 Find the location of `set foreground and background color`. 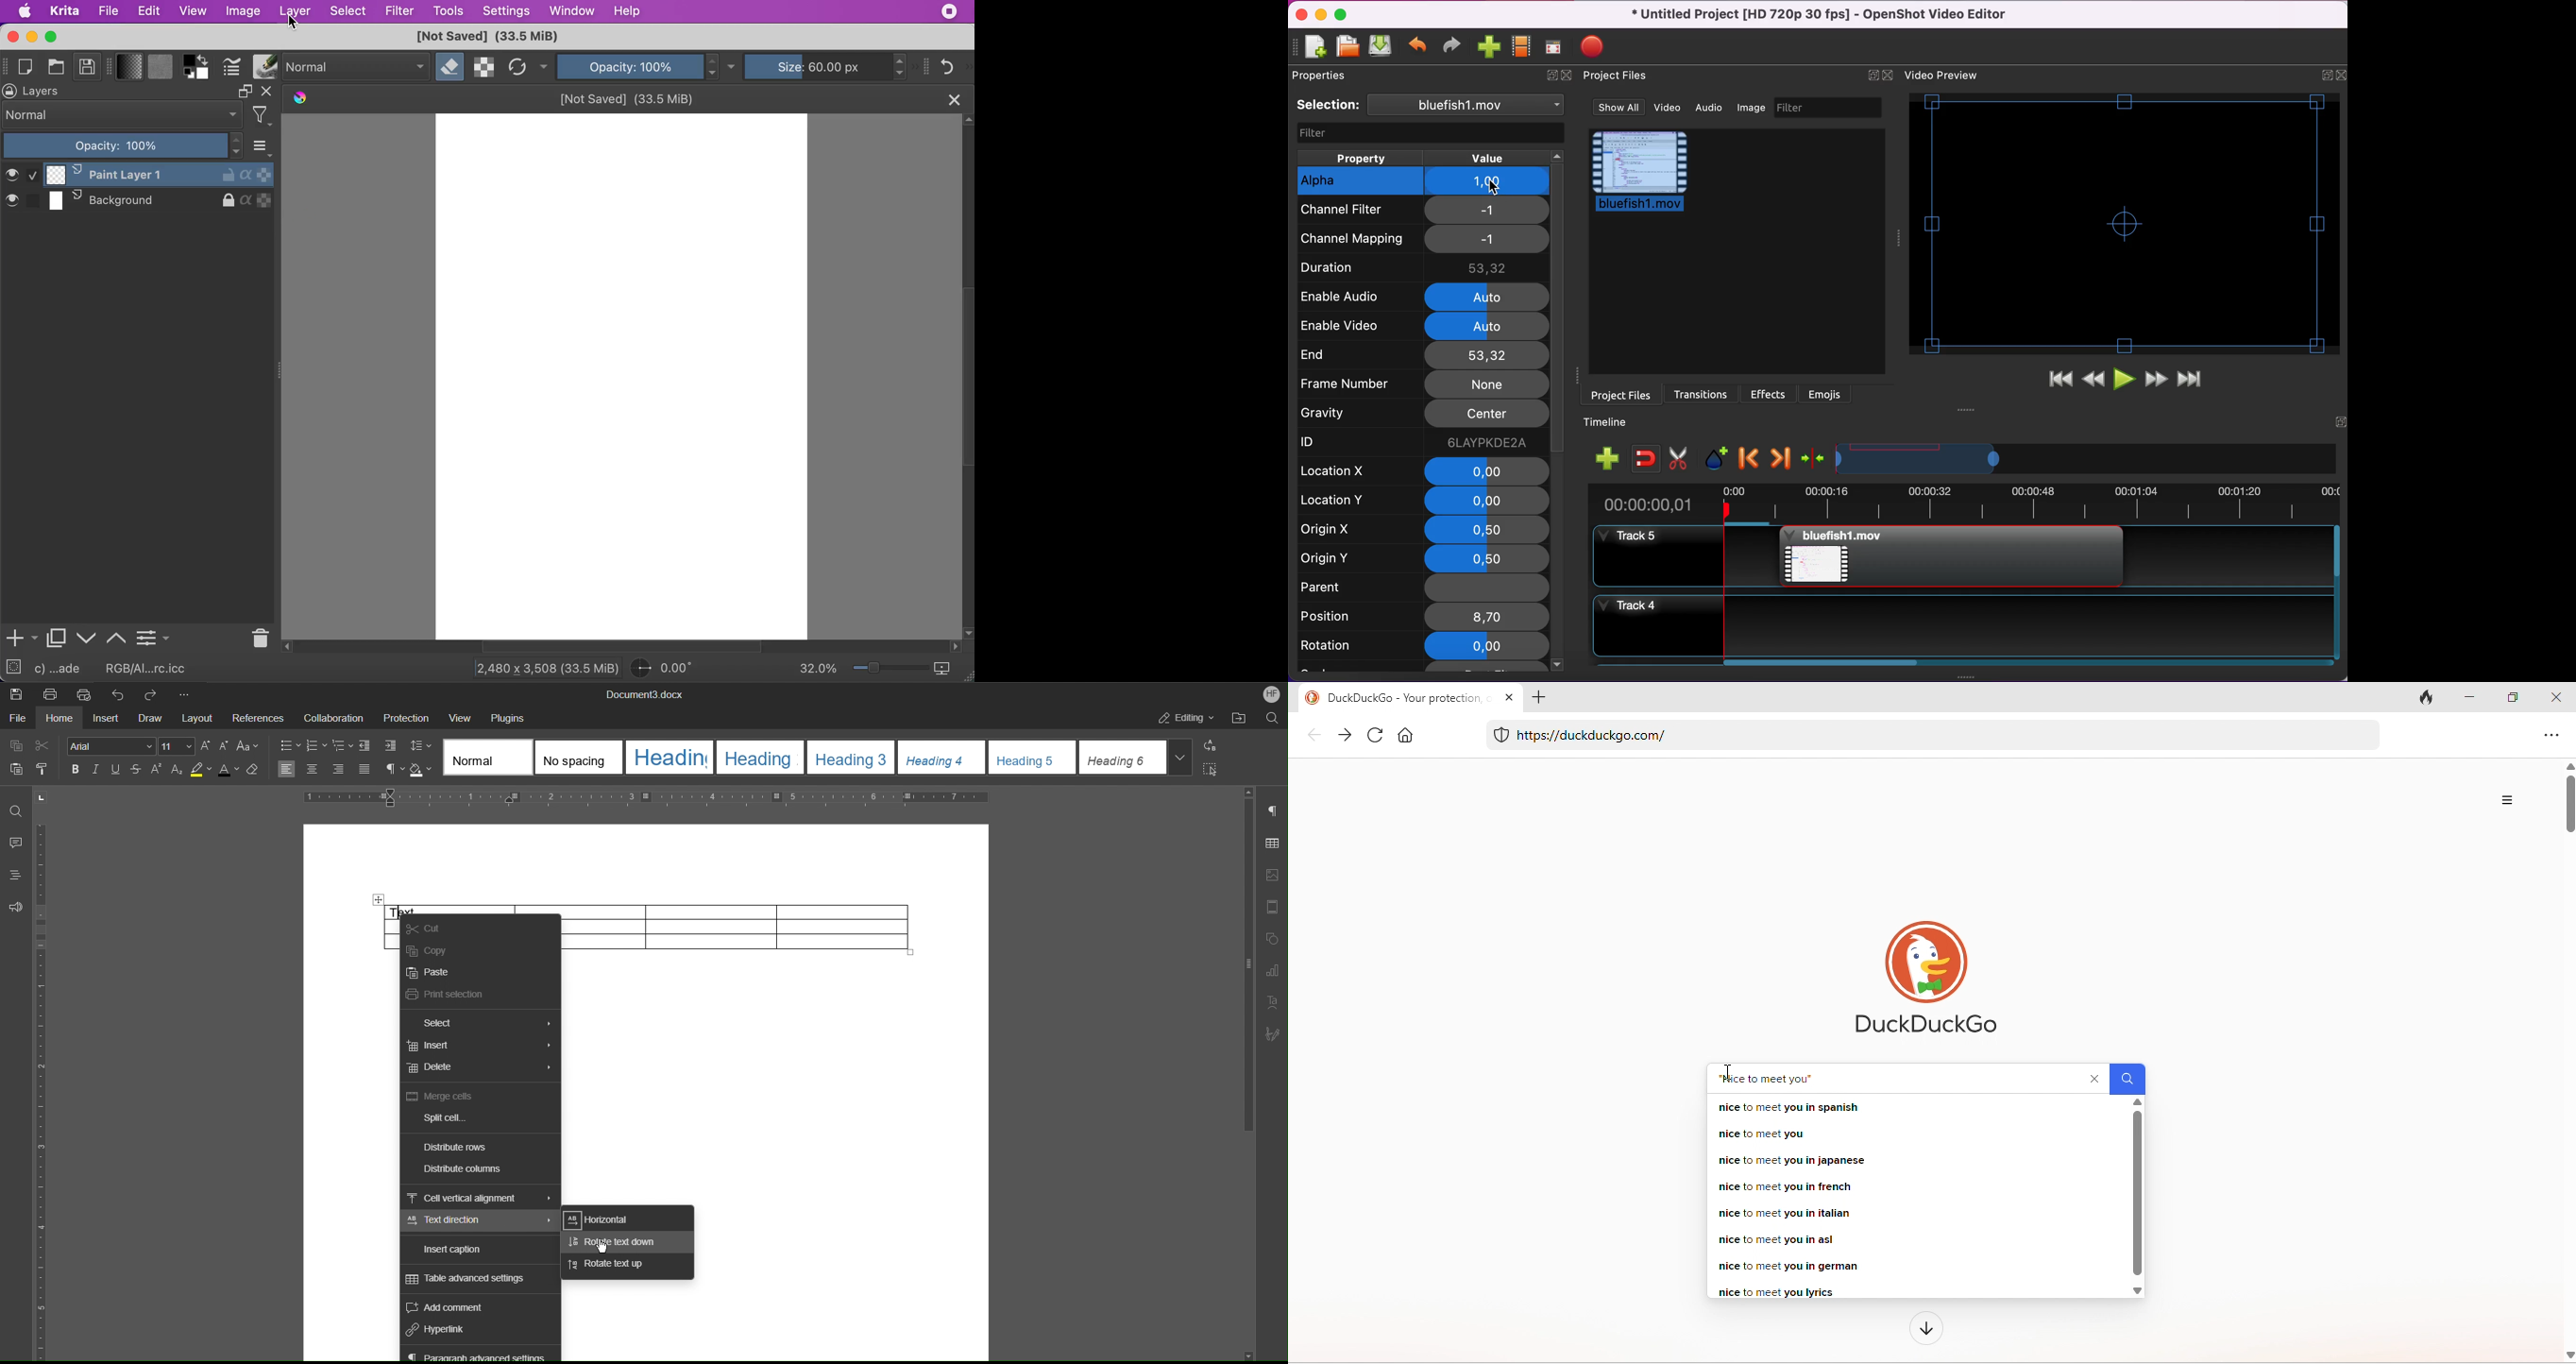

set foreground and background color is located at coordinates (189, 75).